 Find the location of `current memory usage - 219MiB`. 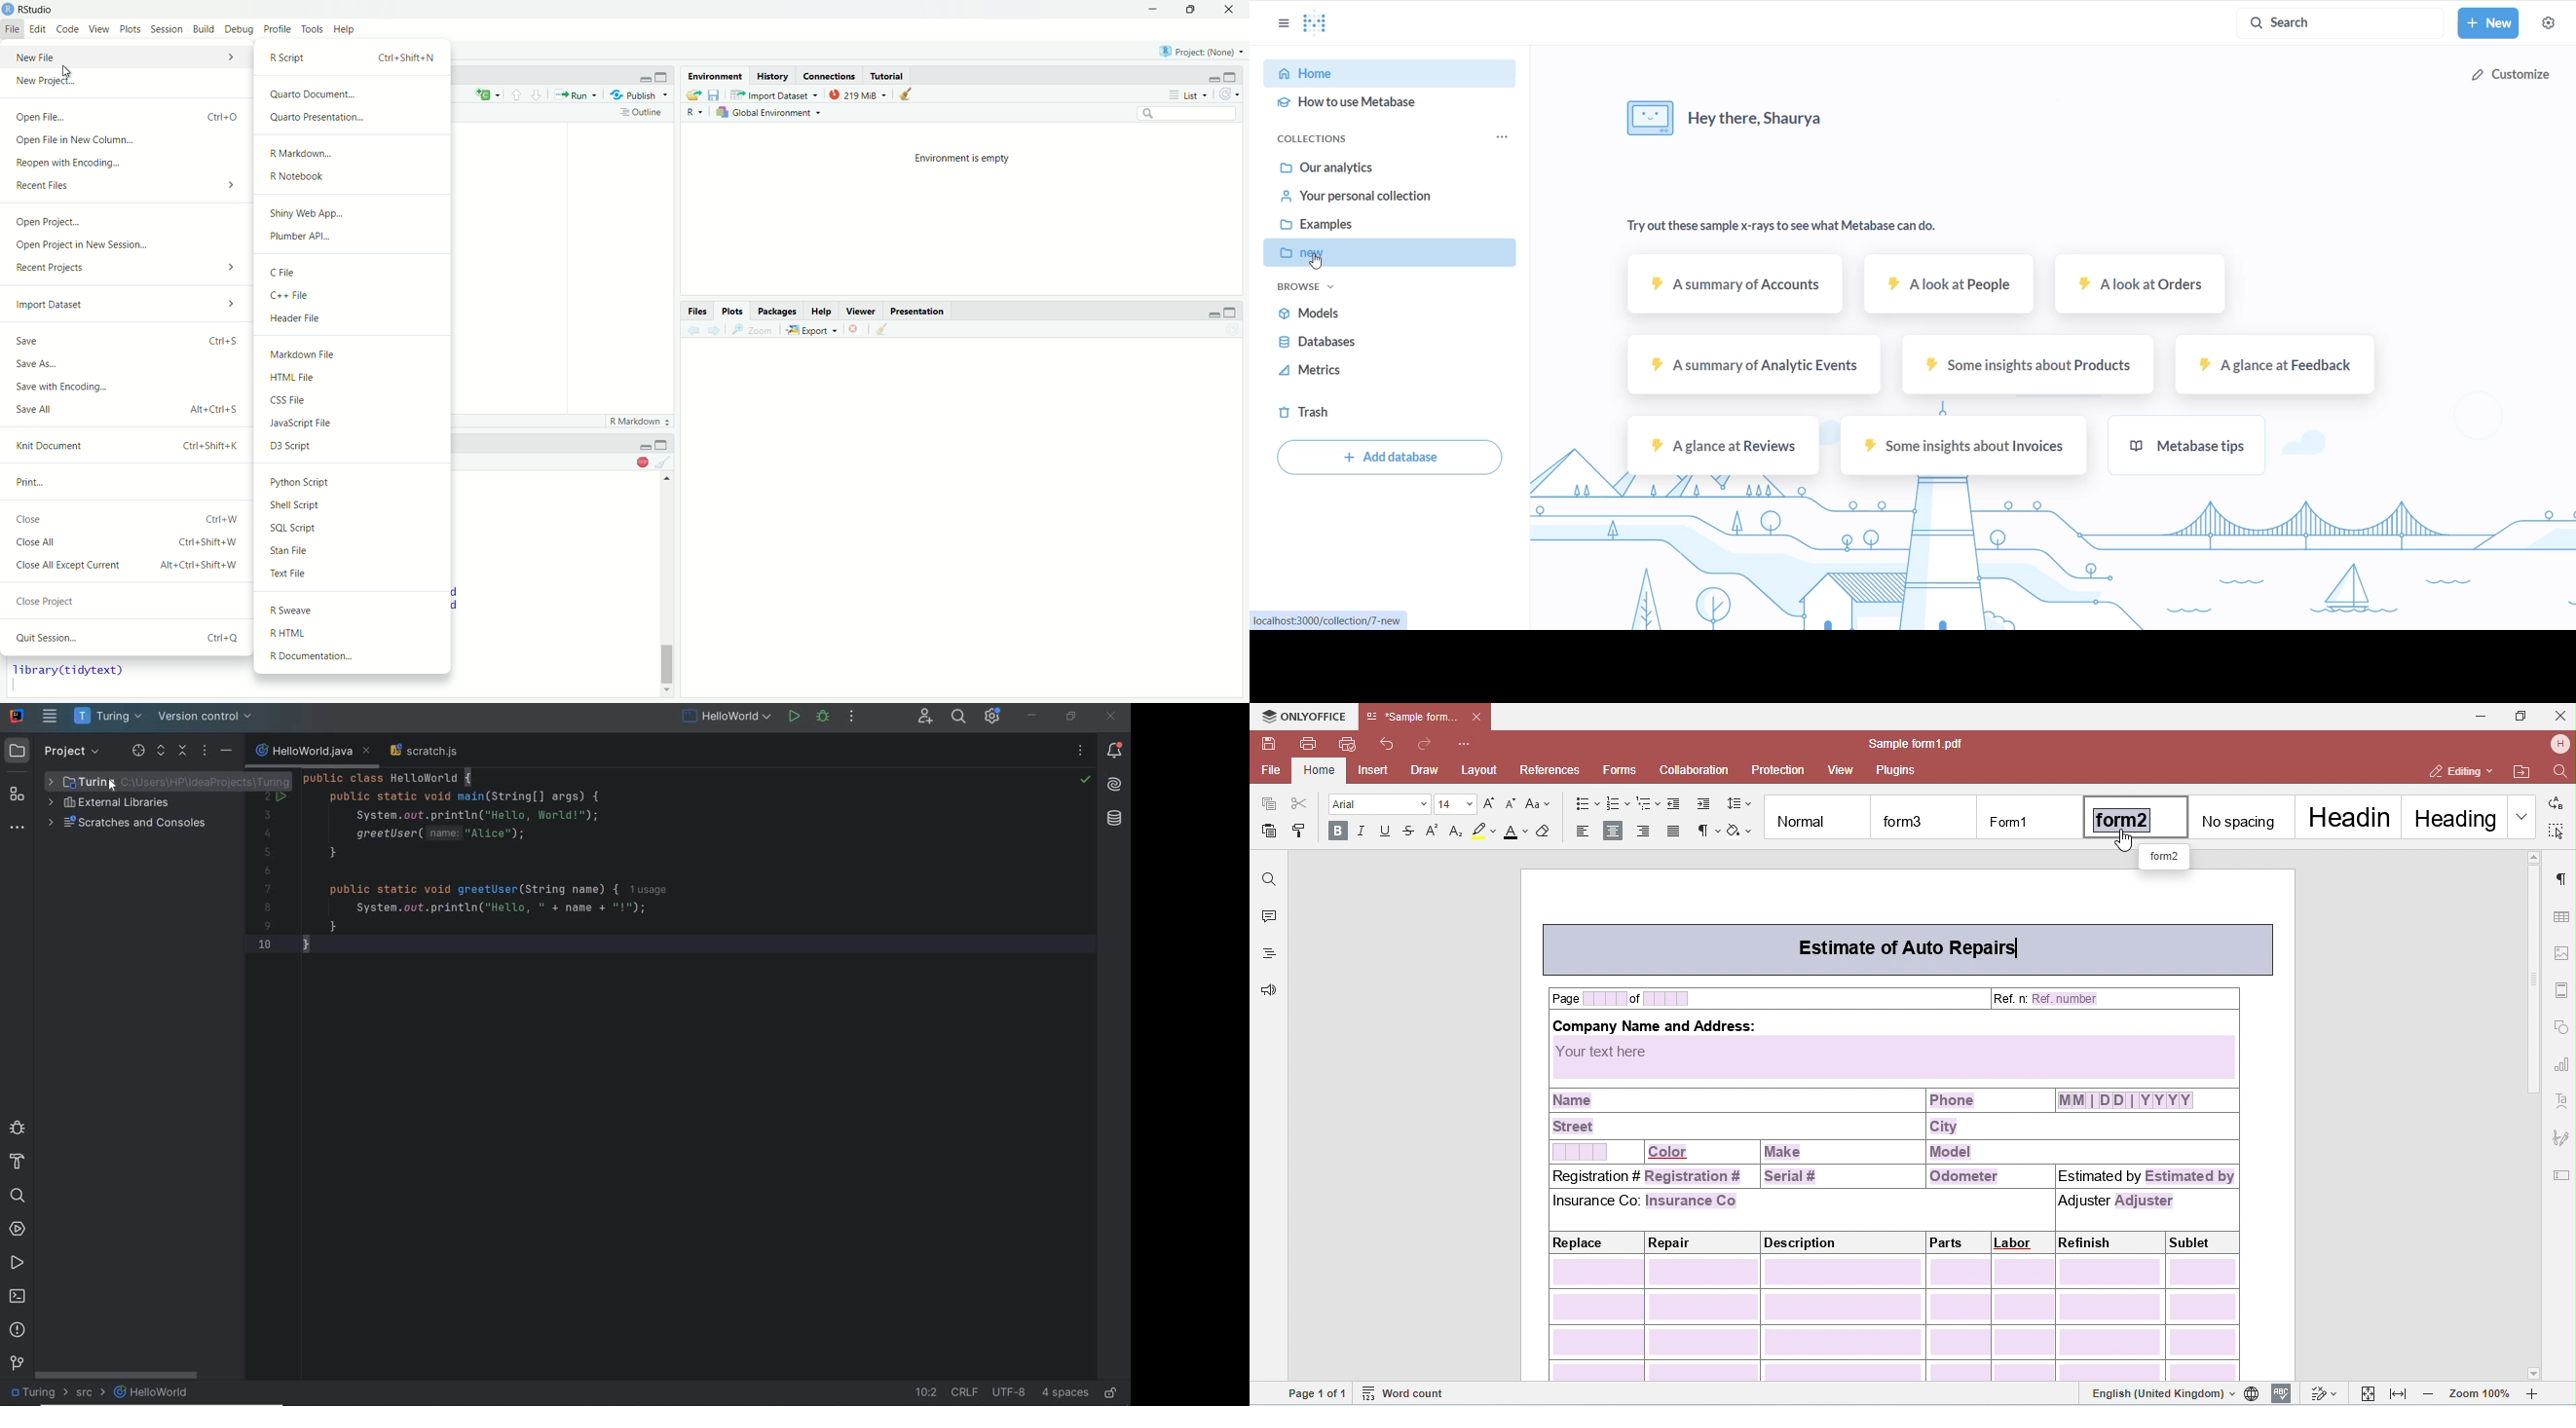

current memory usage - 219MiB is located at coordinates (859, 96).